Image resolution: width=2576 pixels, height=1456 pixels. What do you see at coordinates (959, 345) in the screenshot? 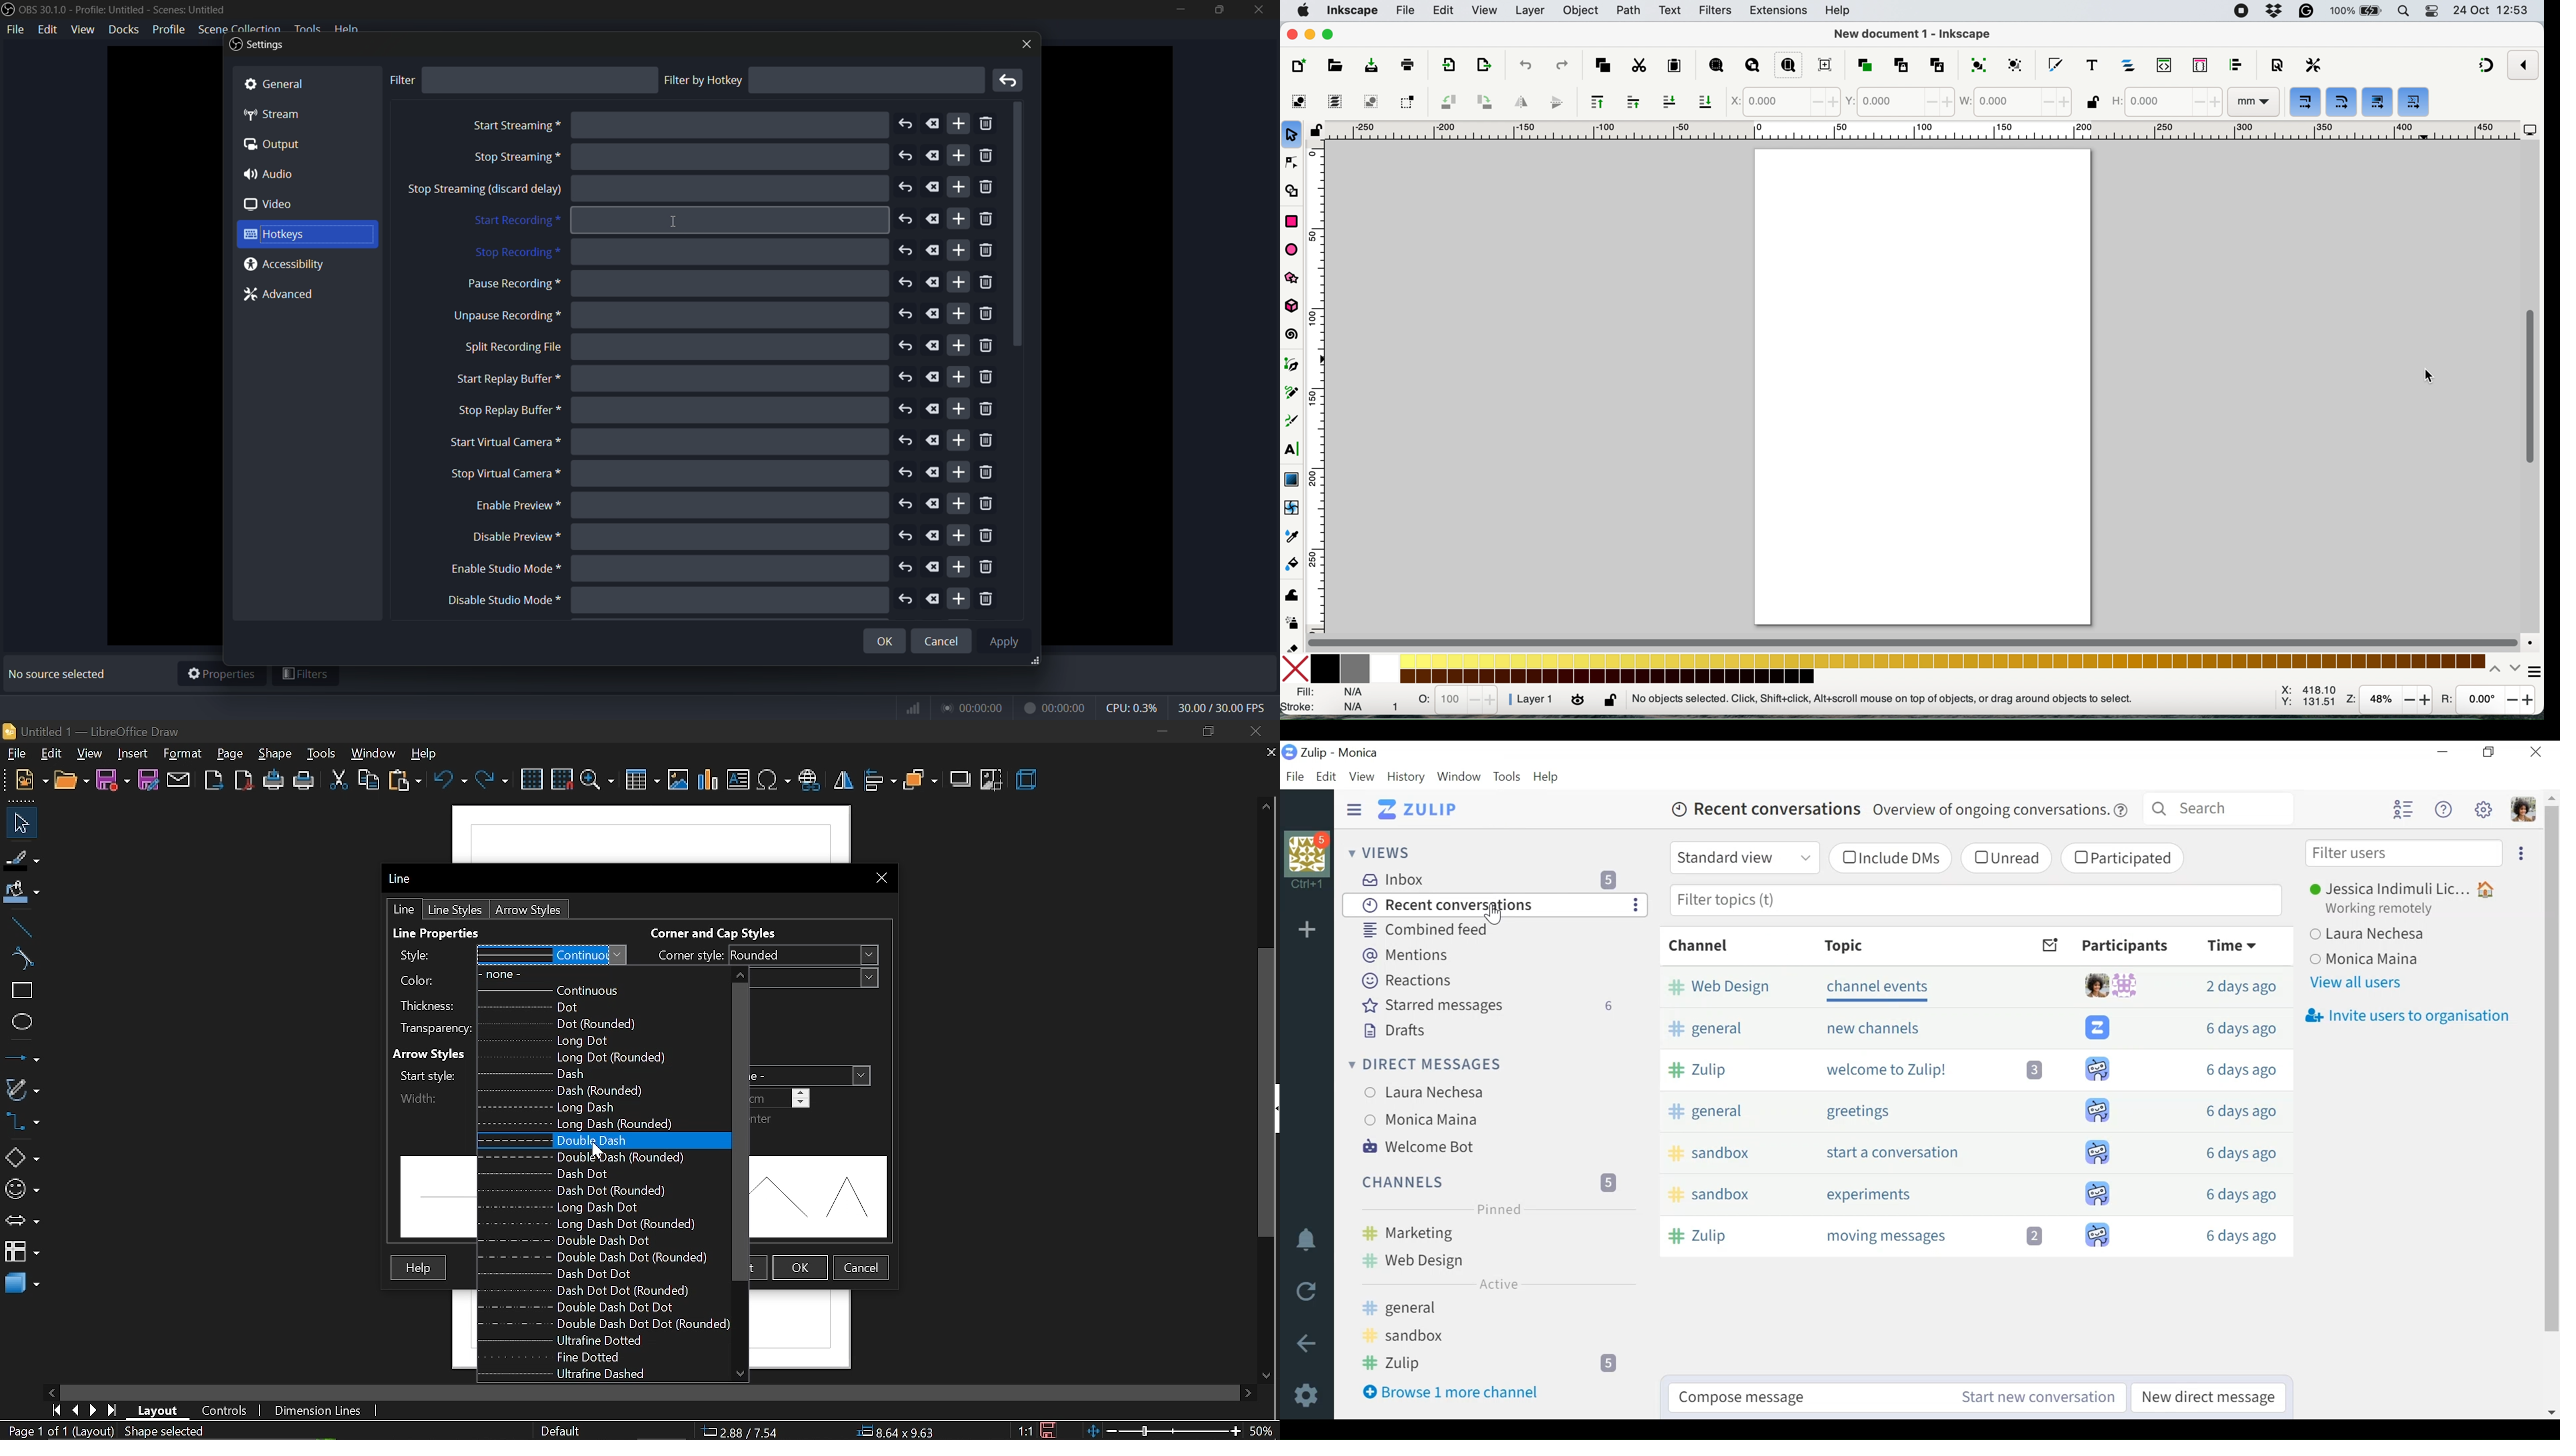
I see `add more` at bounding box center [959, 345].